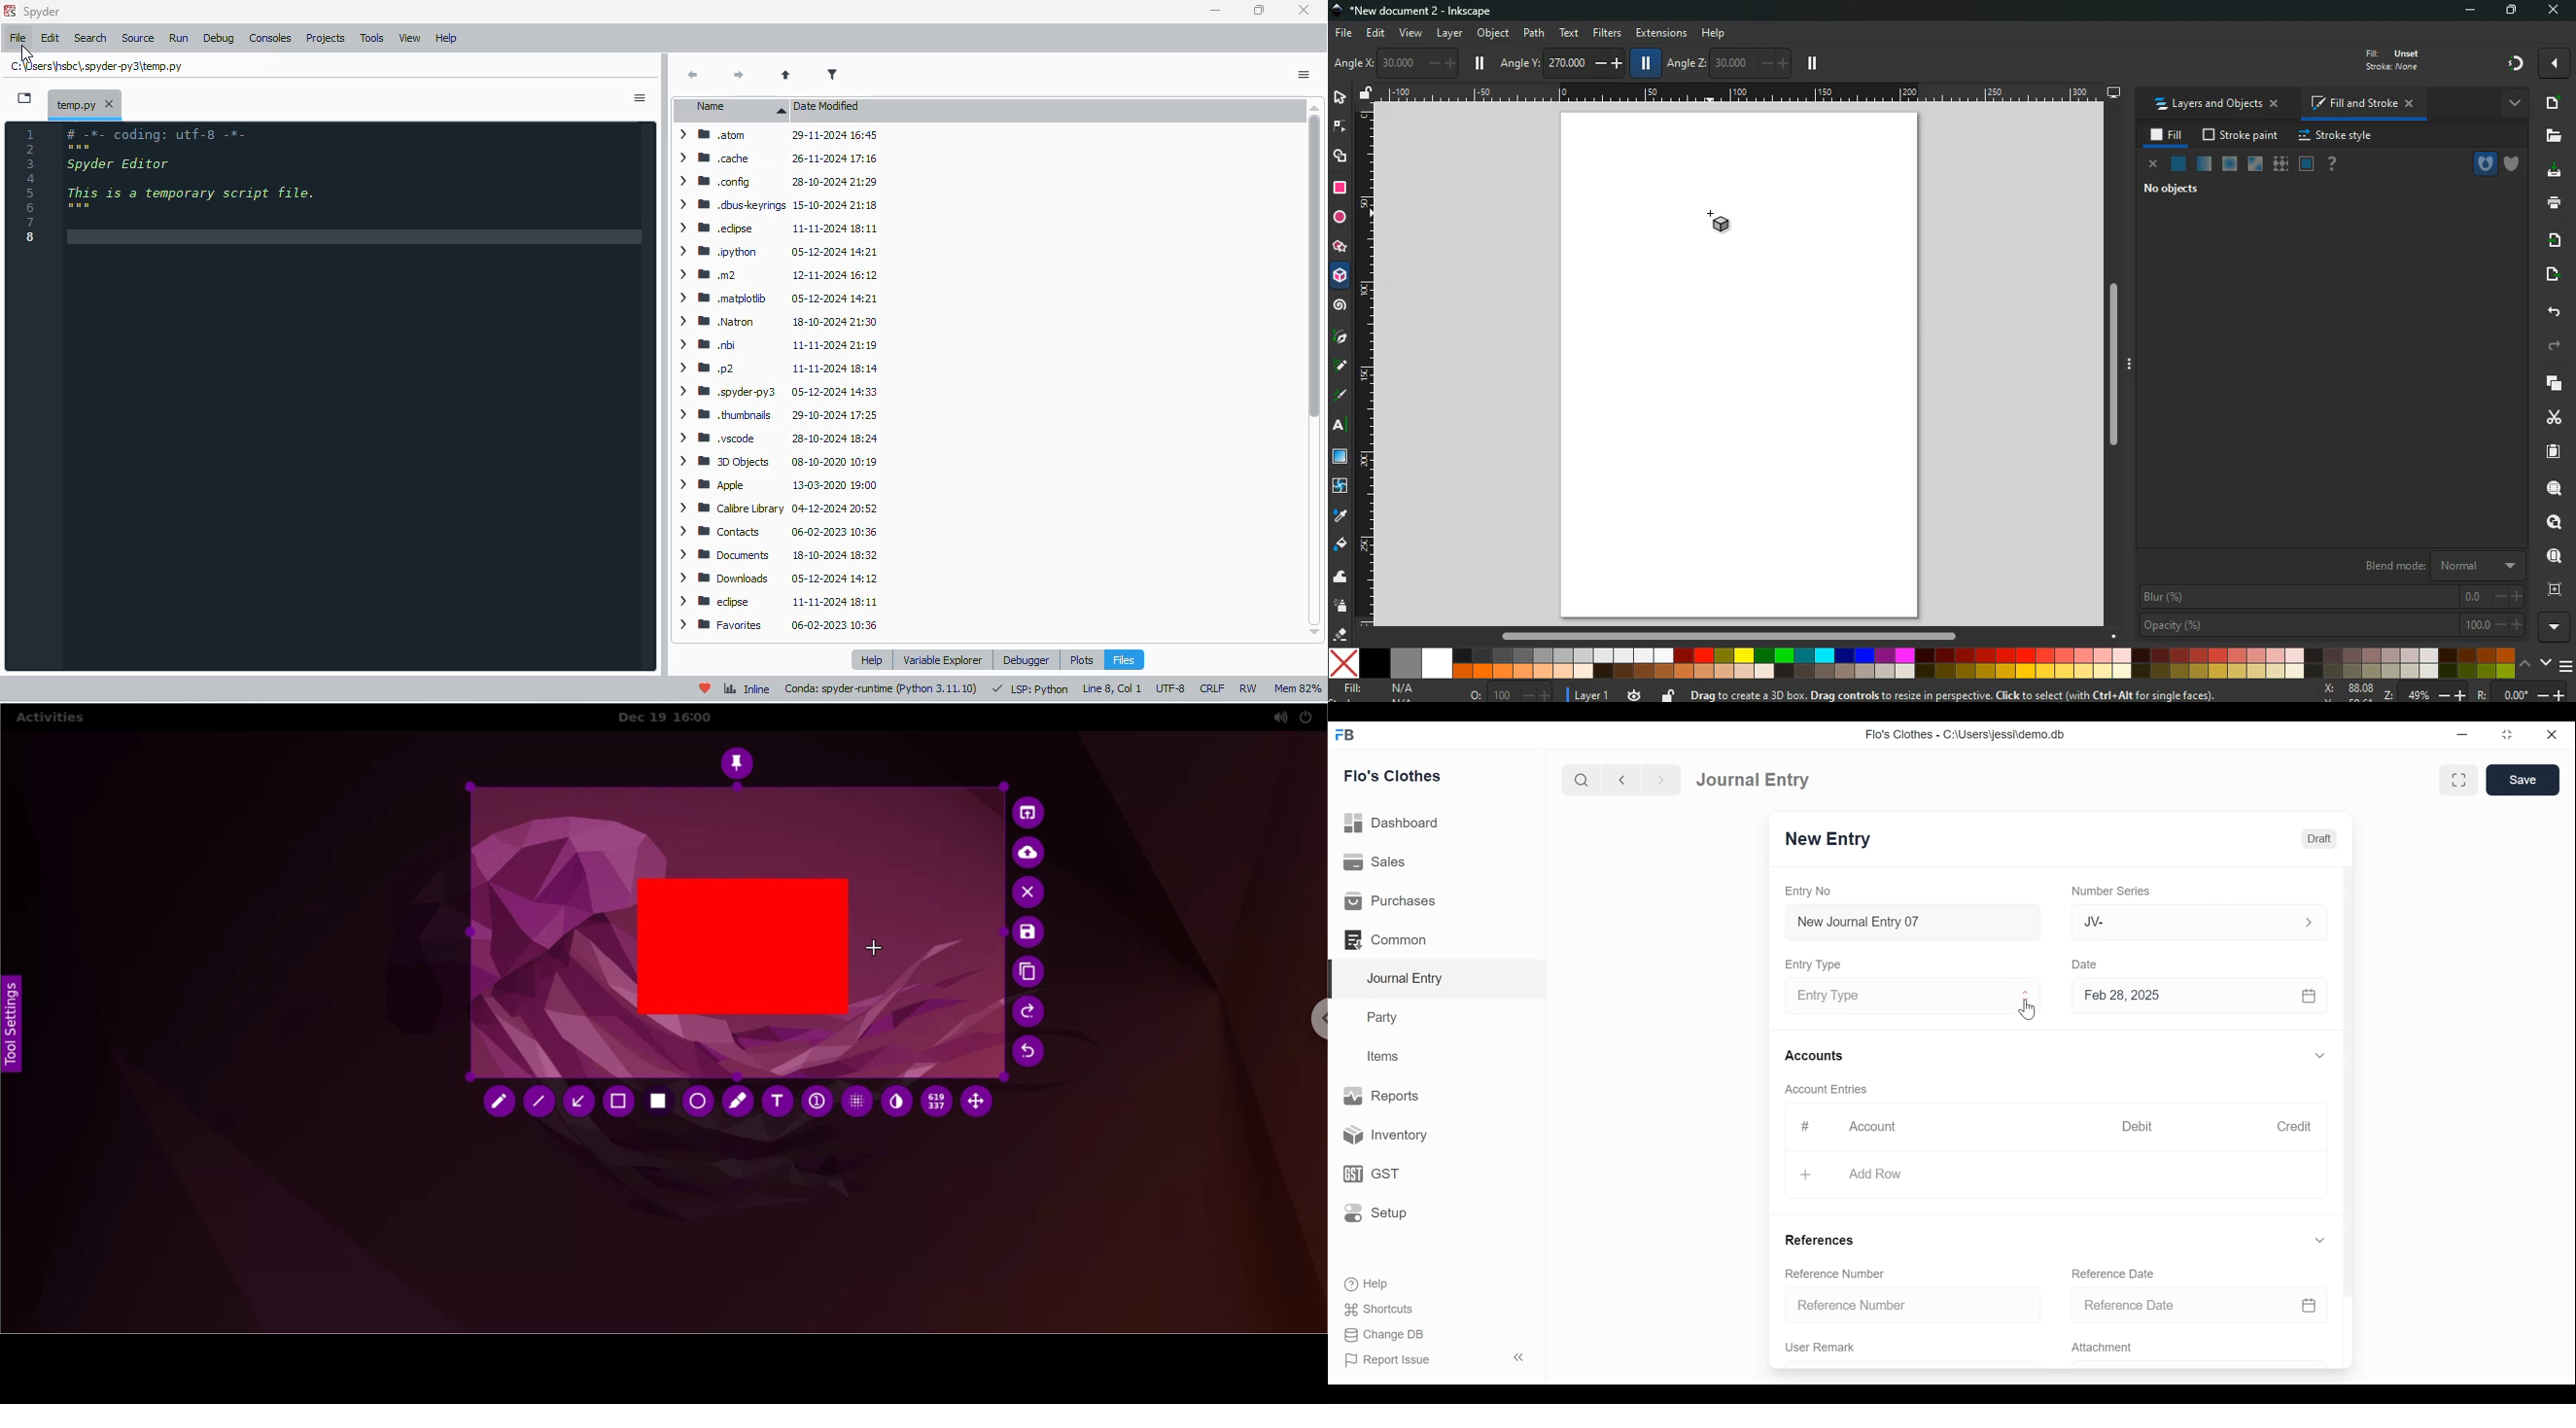 The height and width of the screenshot is (1428, 2576). Describe the element at coordinates (109, 103) in the screenshot. I see `close` at that location.